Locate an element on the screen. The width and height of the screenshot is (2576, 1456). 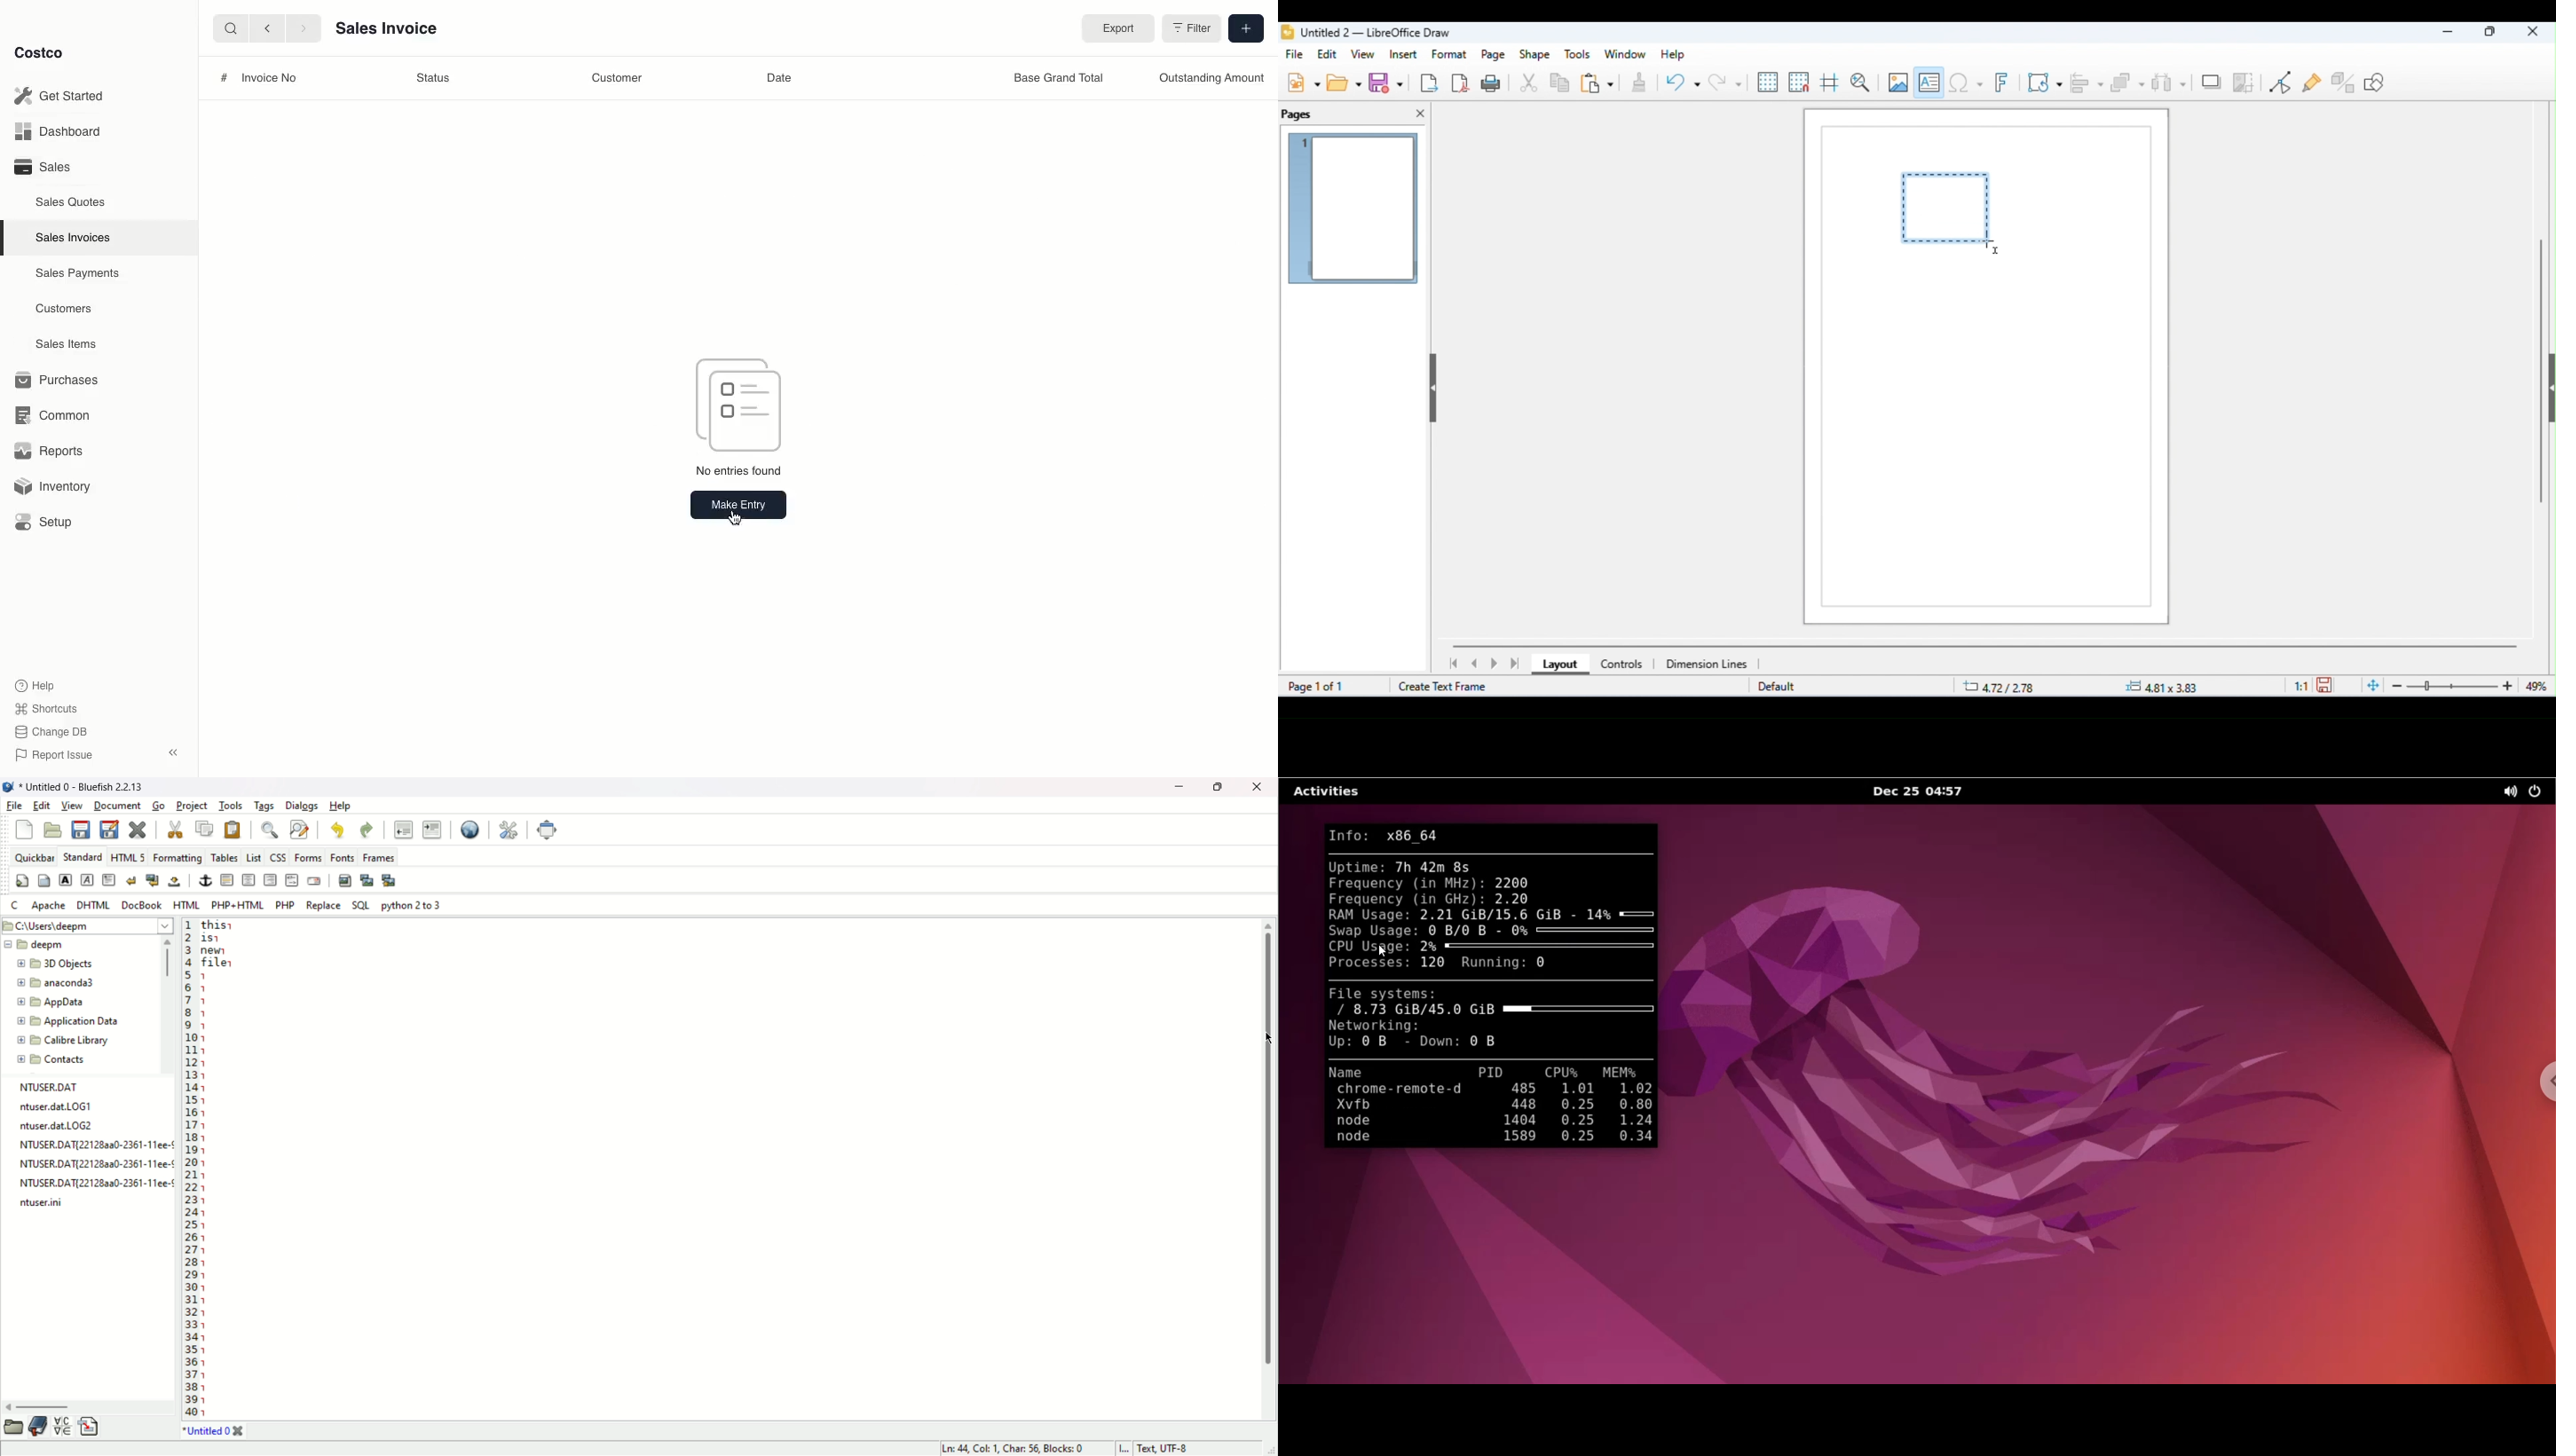
Dashboard is located at coordinates (55, 132).